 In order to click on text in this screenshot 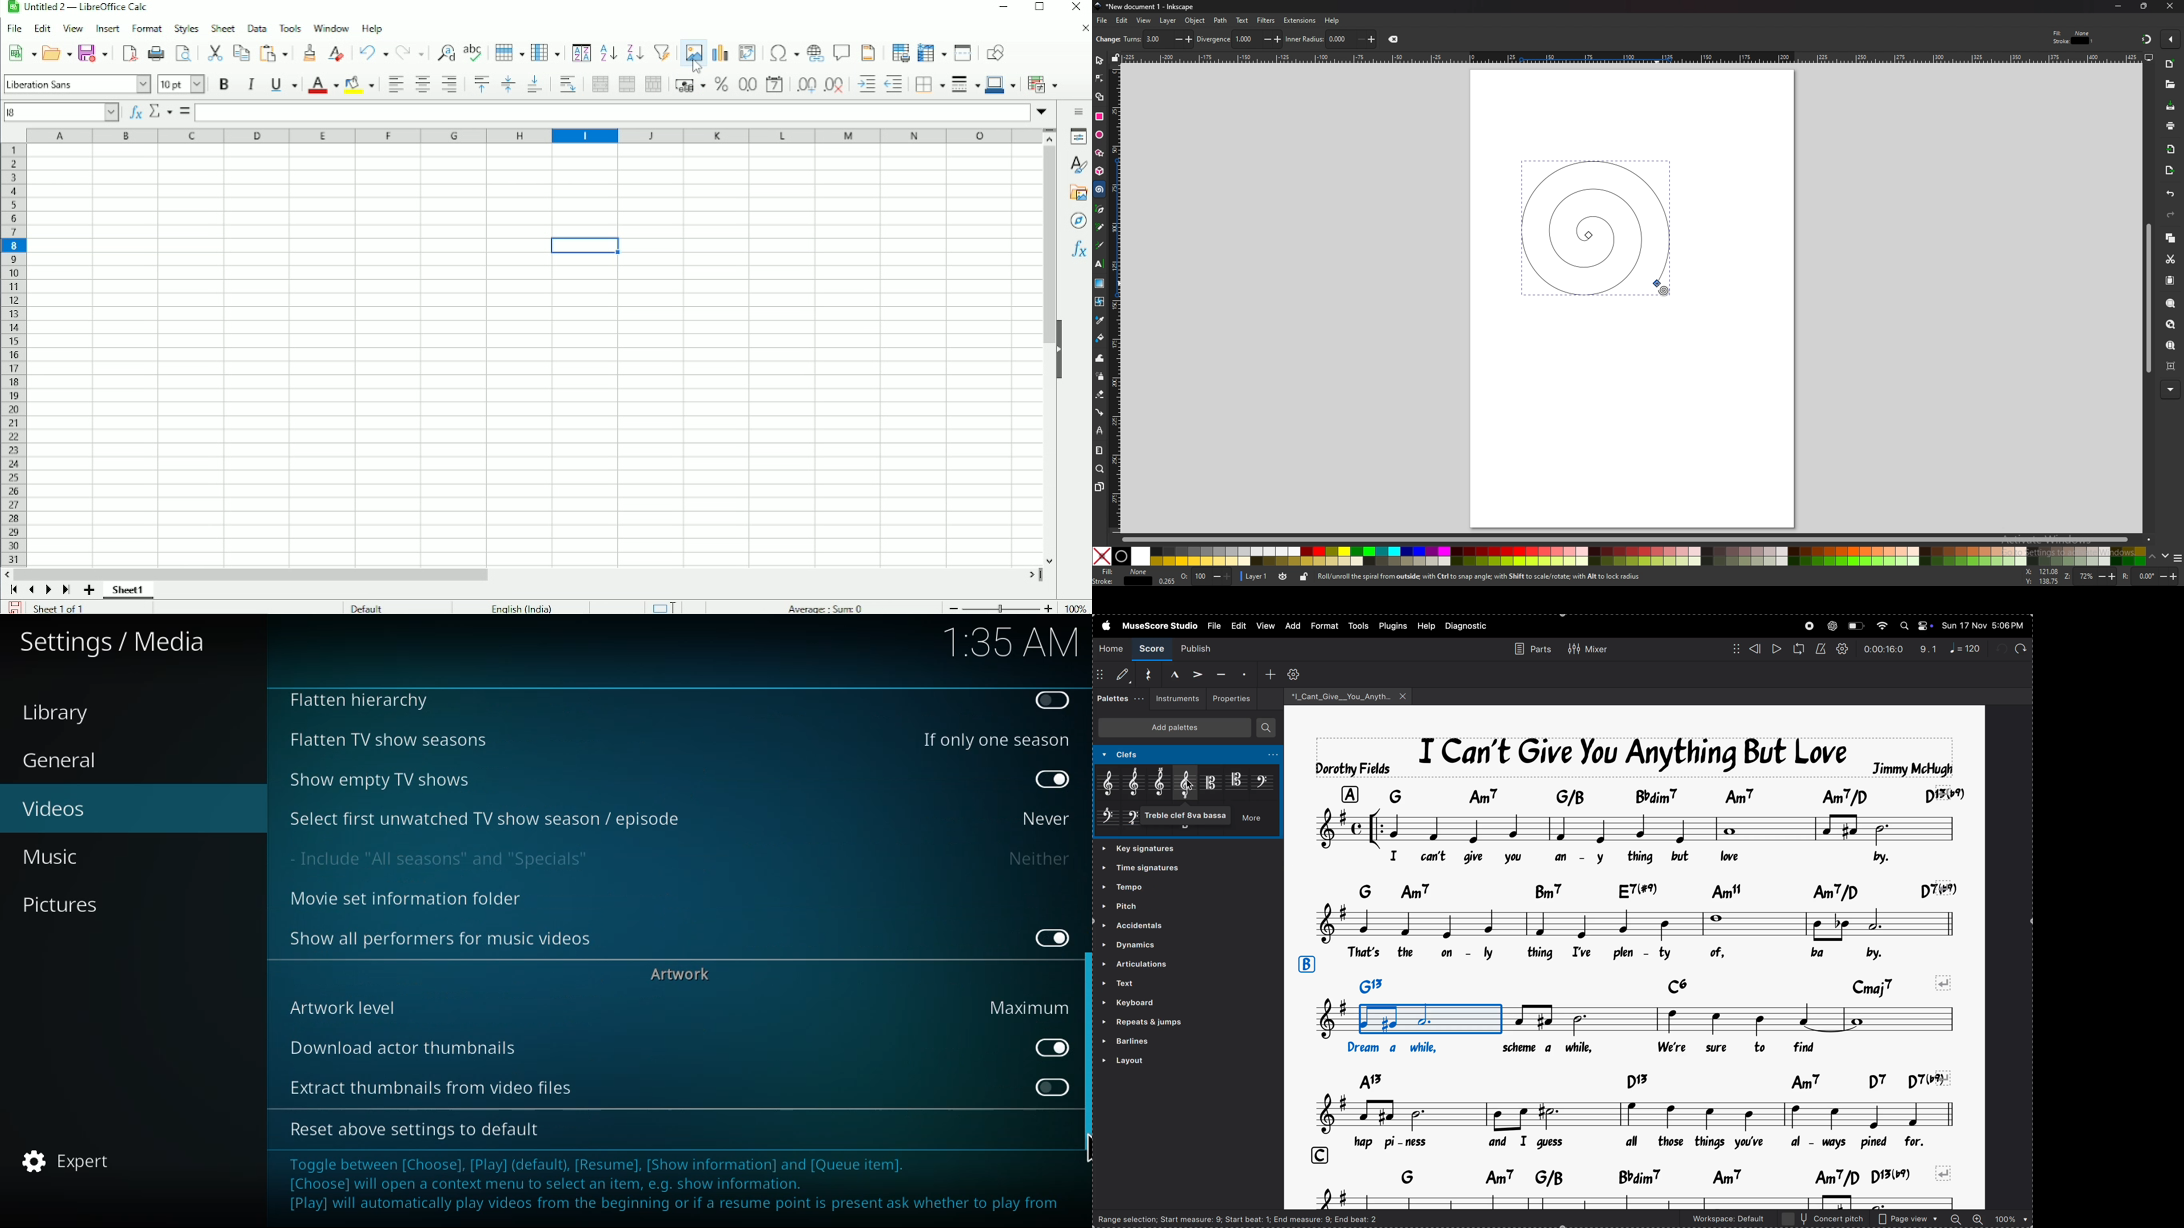, I will do `click(1173, 983)`.